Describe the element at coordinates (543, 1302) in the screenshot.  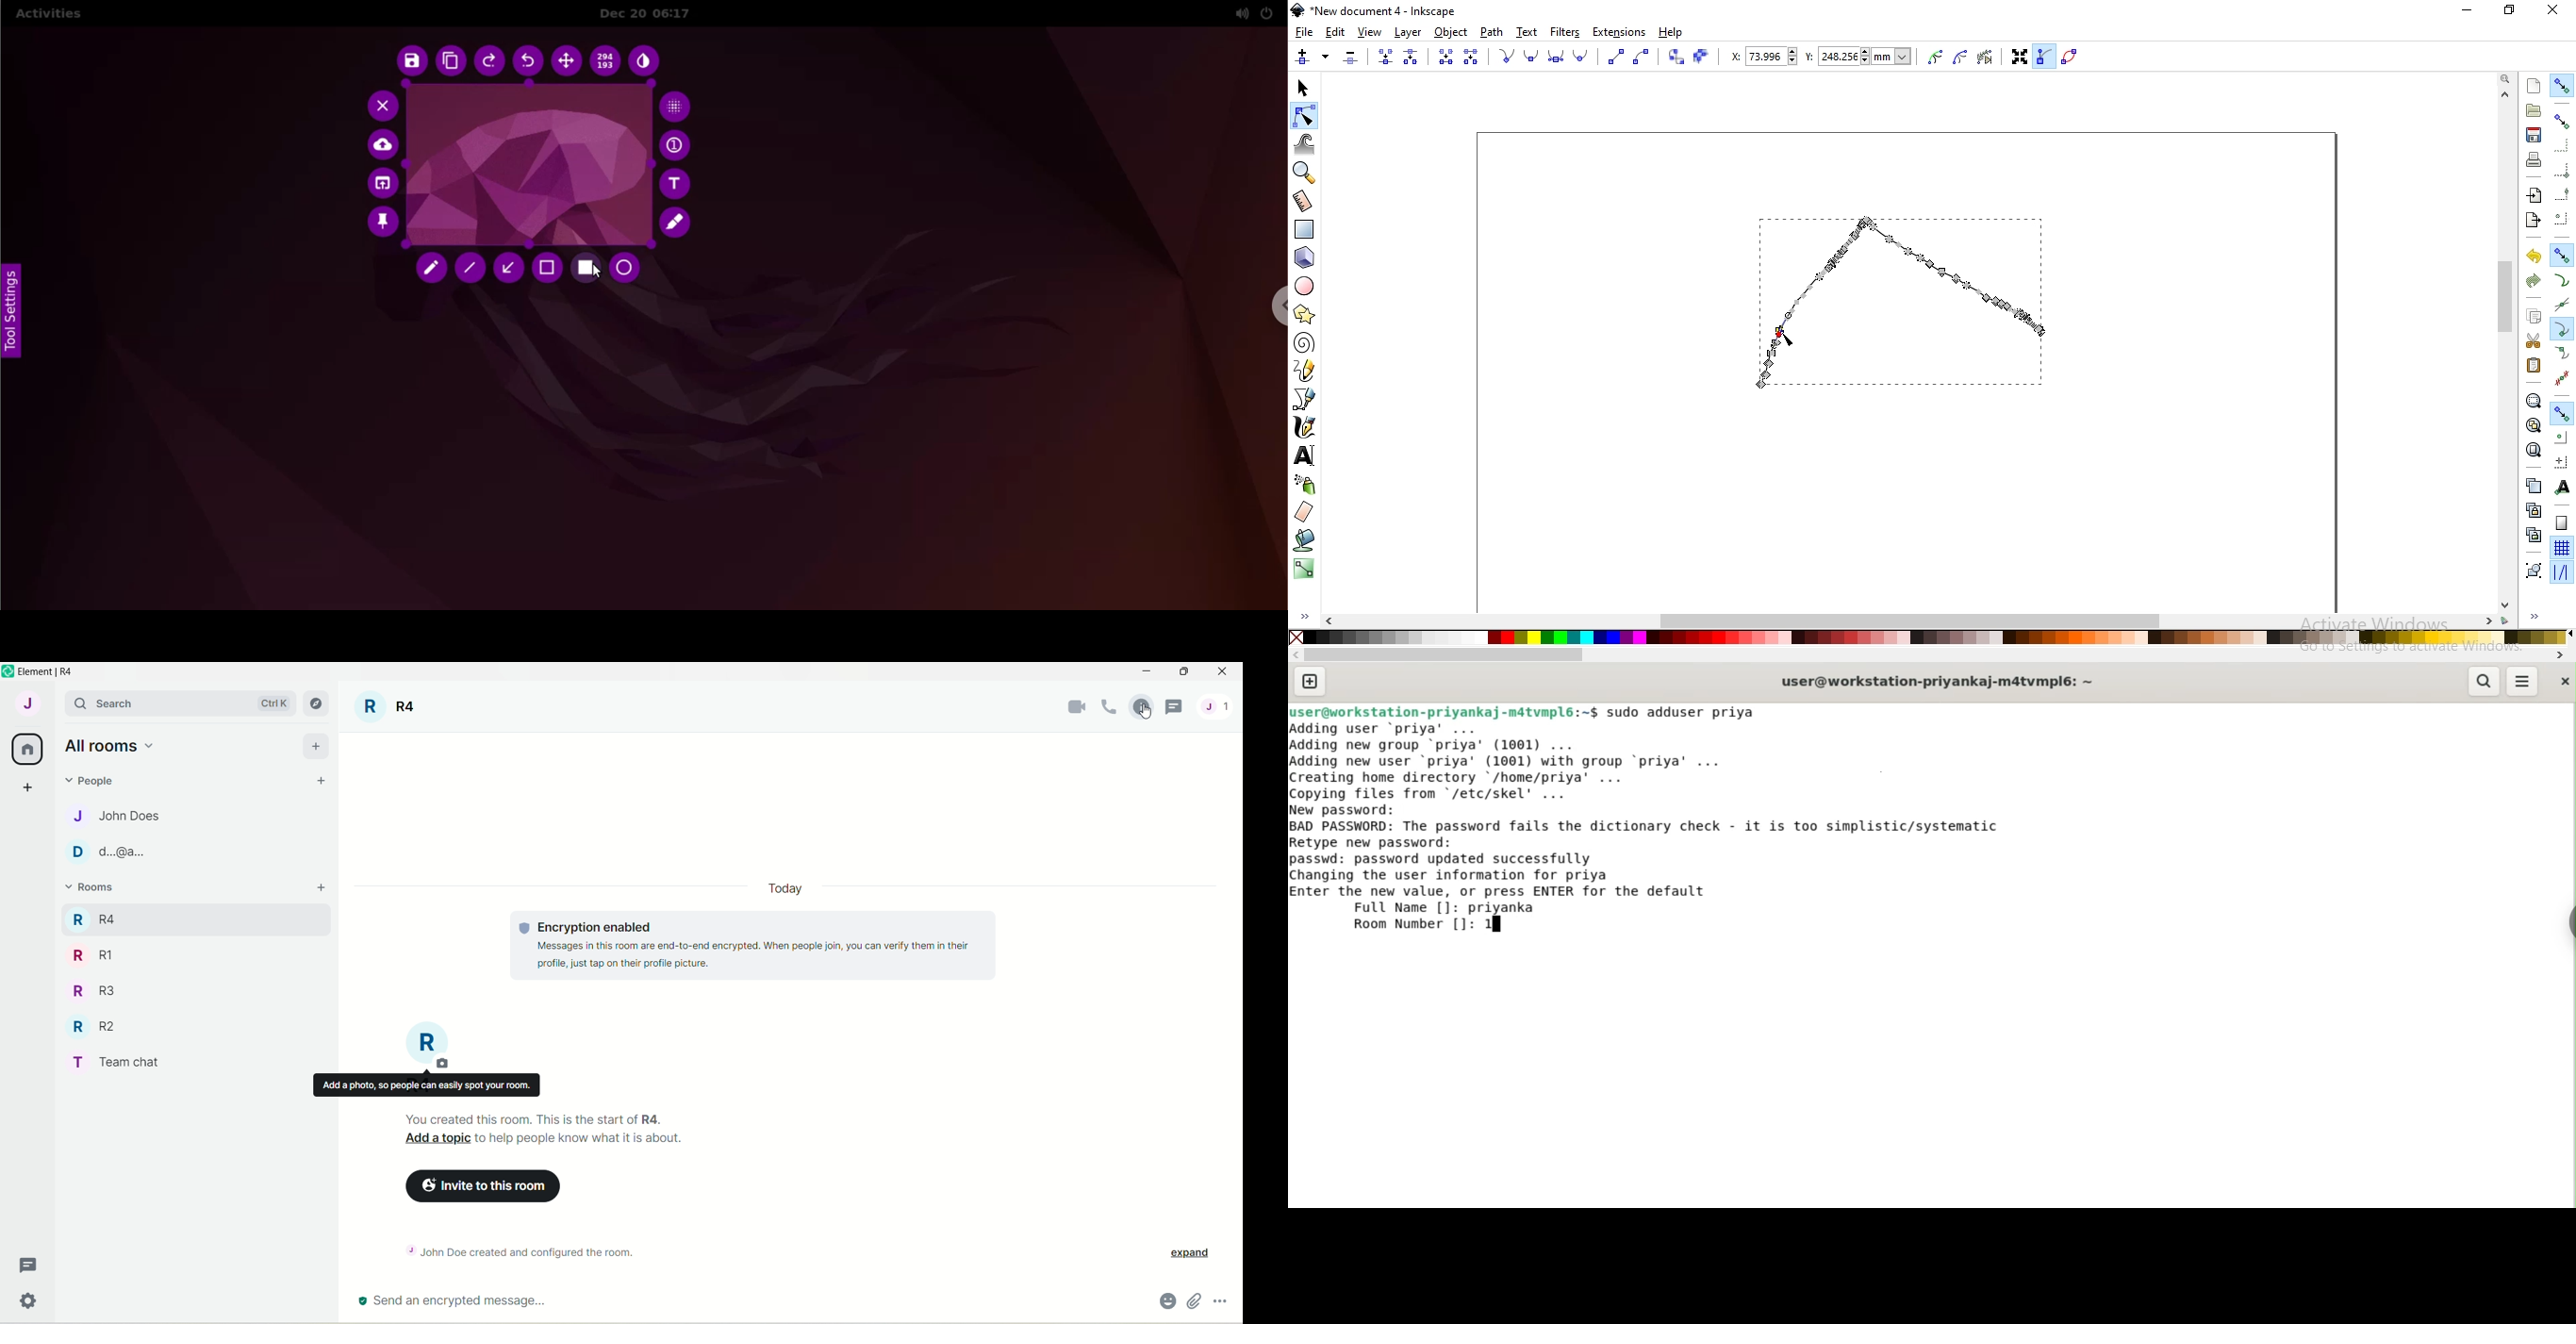
I see `send an encrypted message...` at that location.